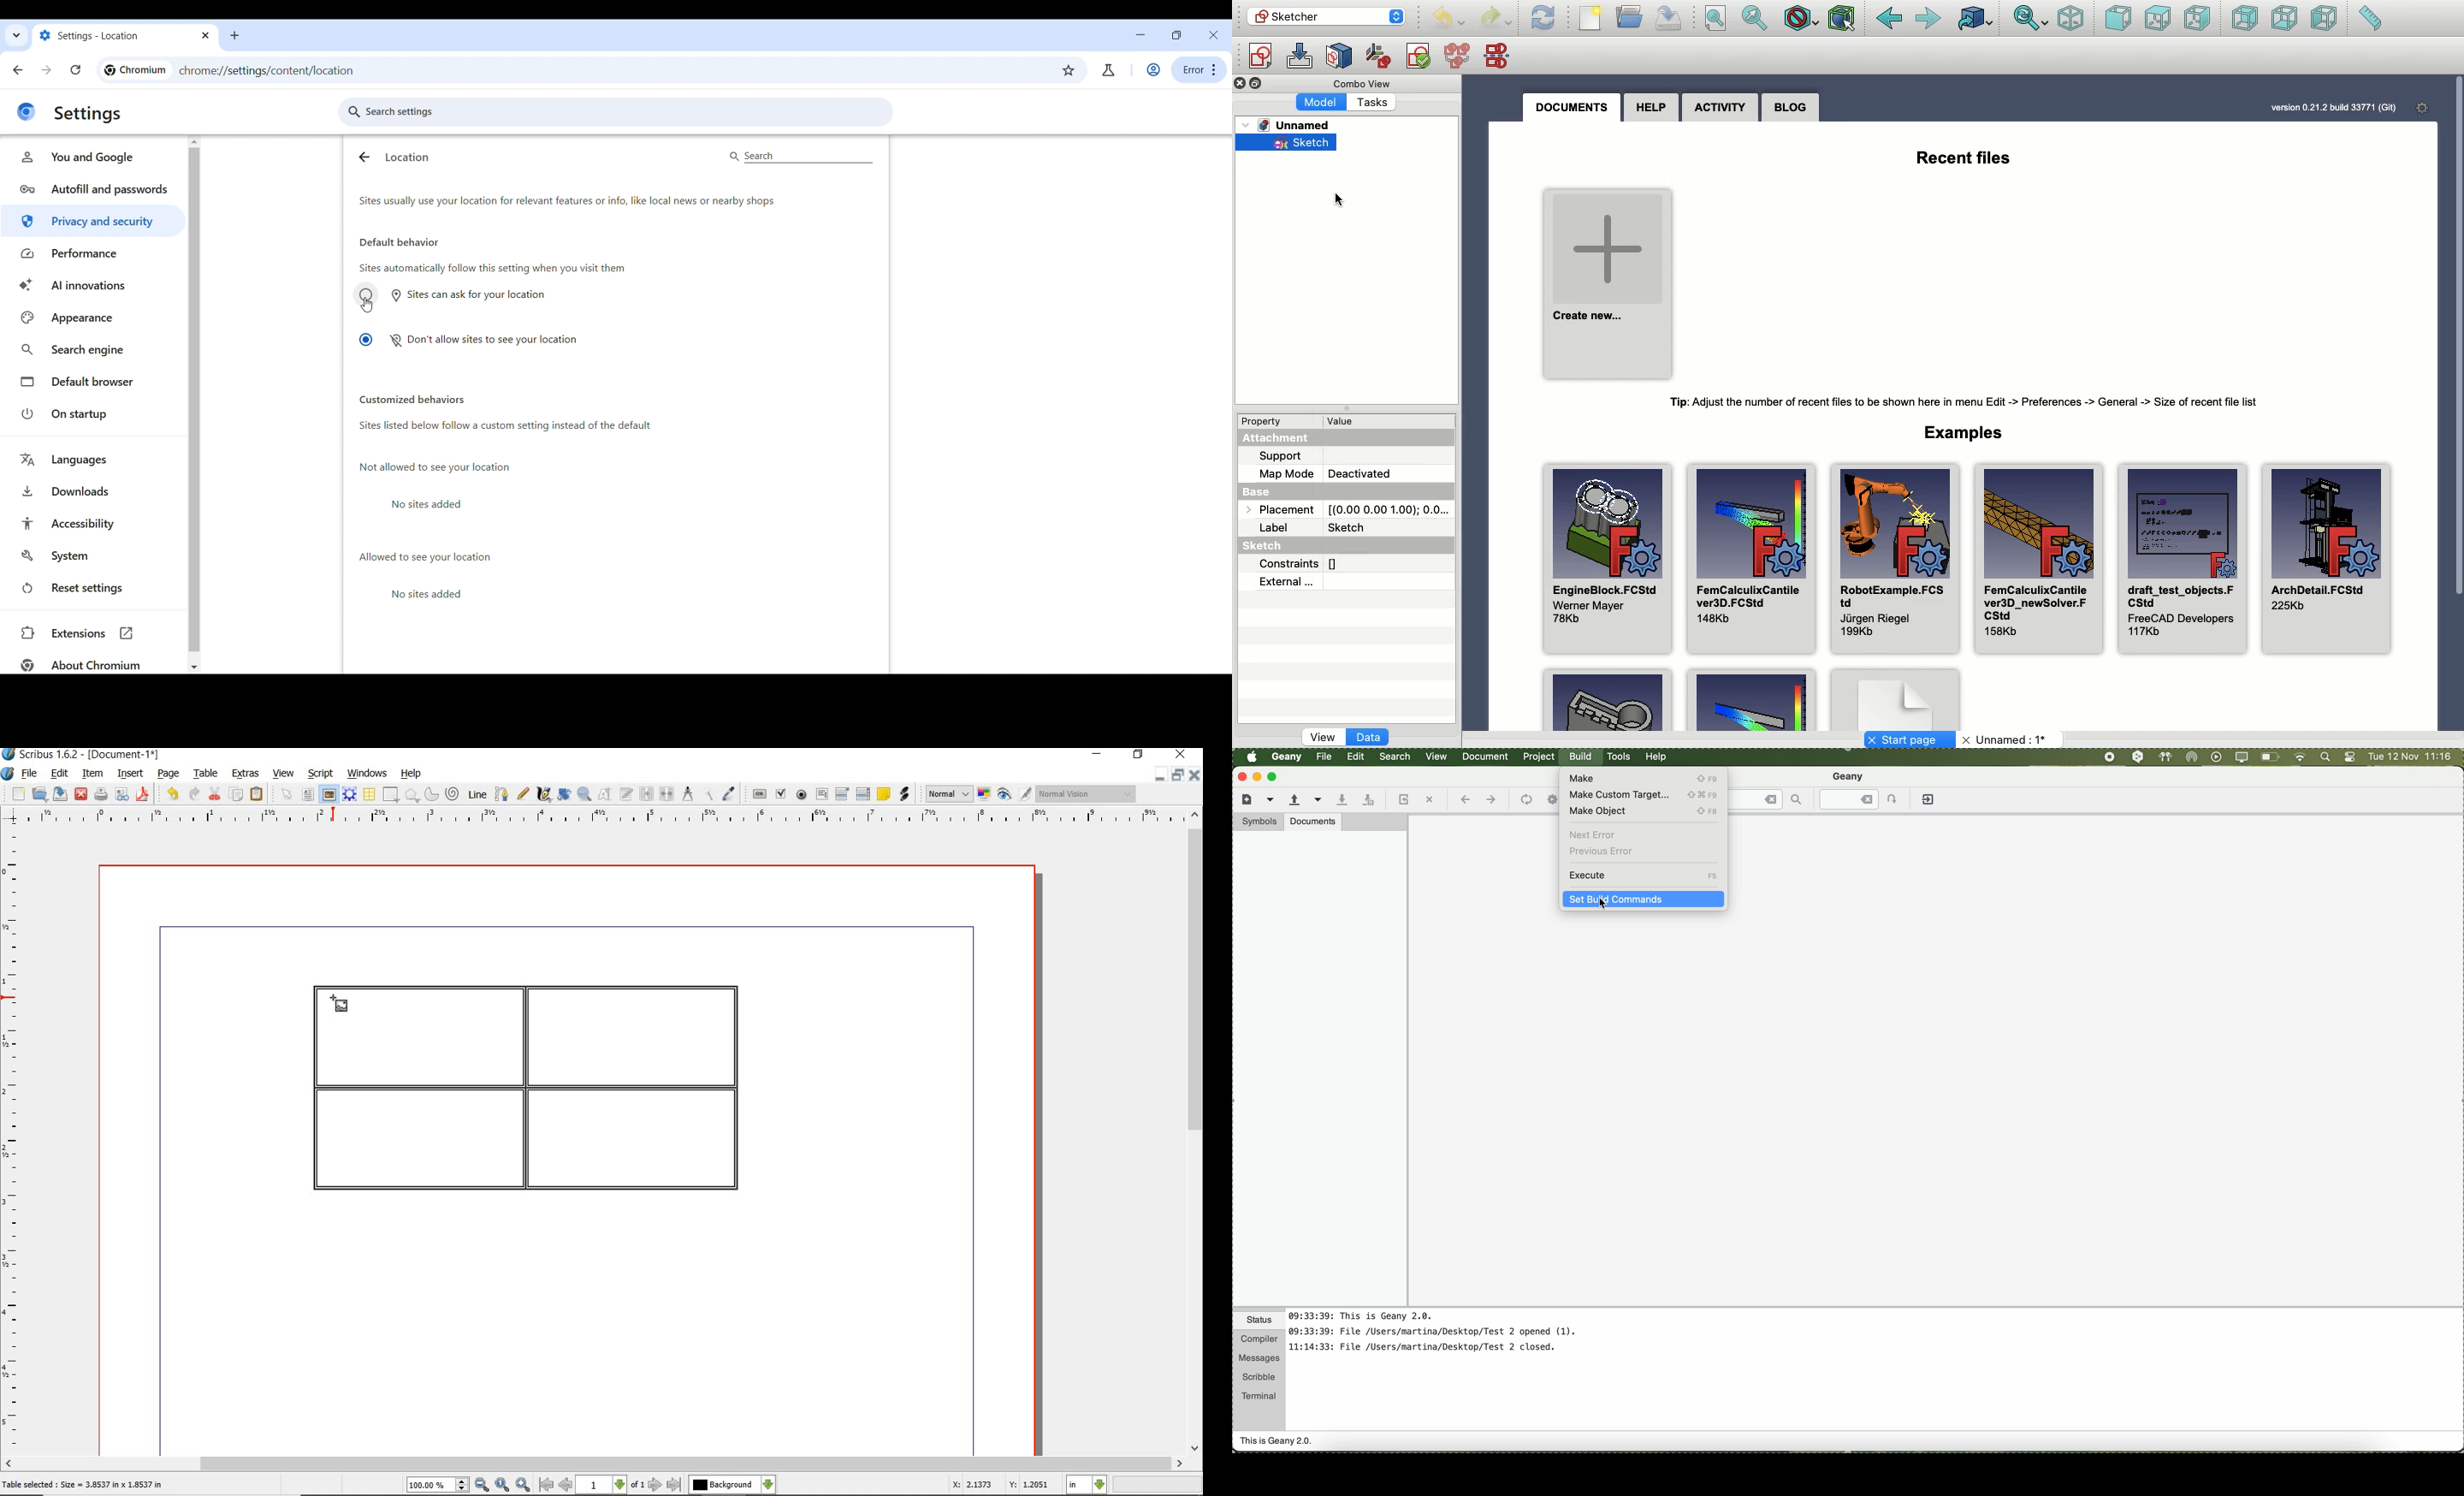 Image resolution: width=2464 pixels, height=1512 pixels. I want to click on undo, so click(172, 794).